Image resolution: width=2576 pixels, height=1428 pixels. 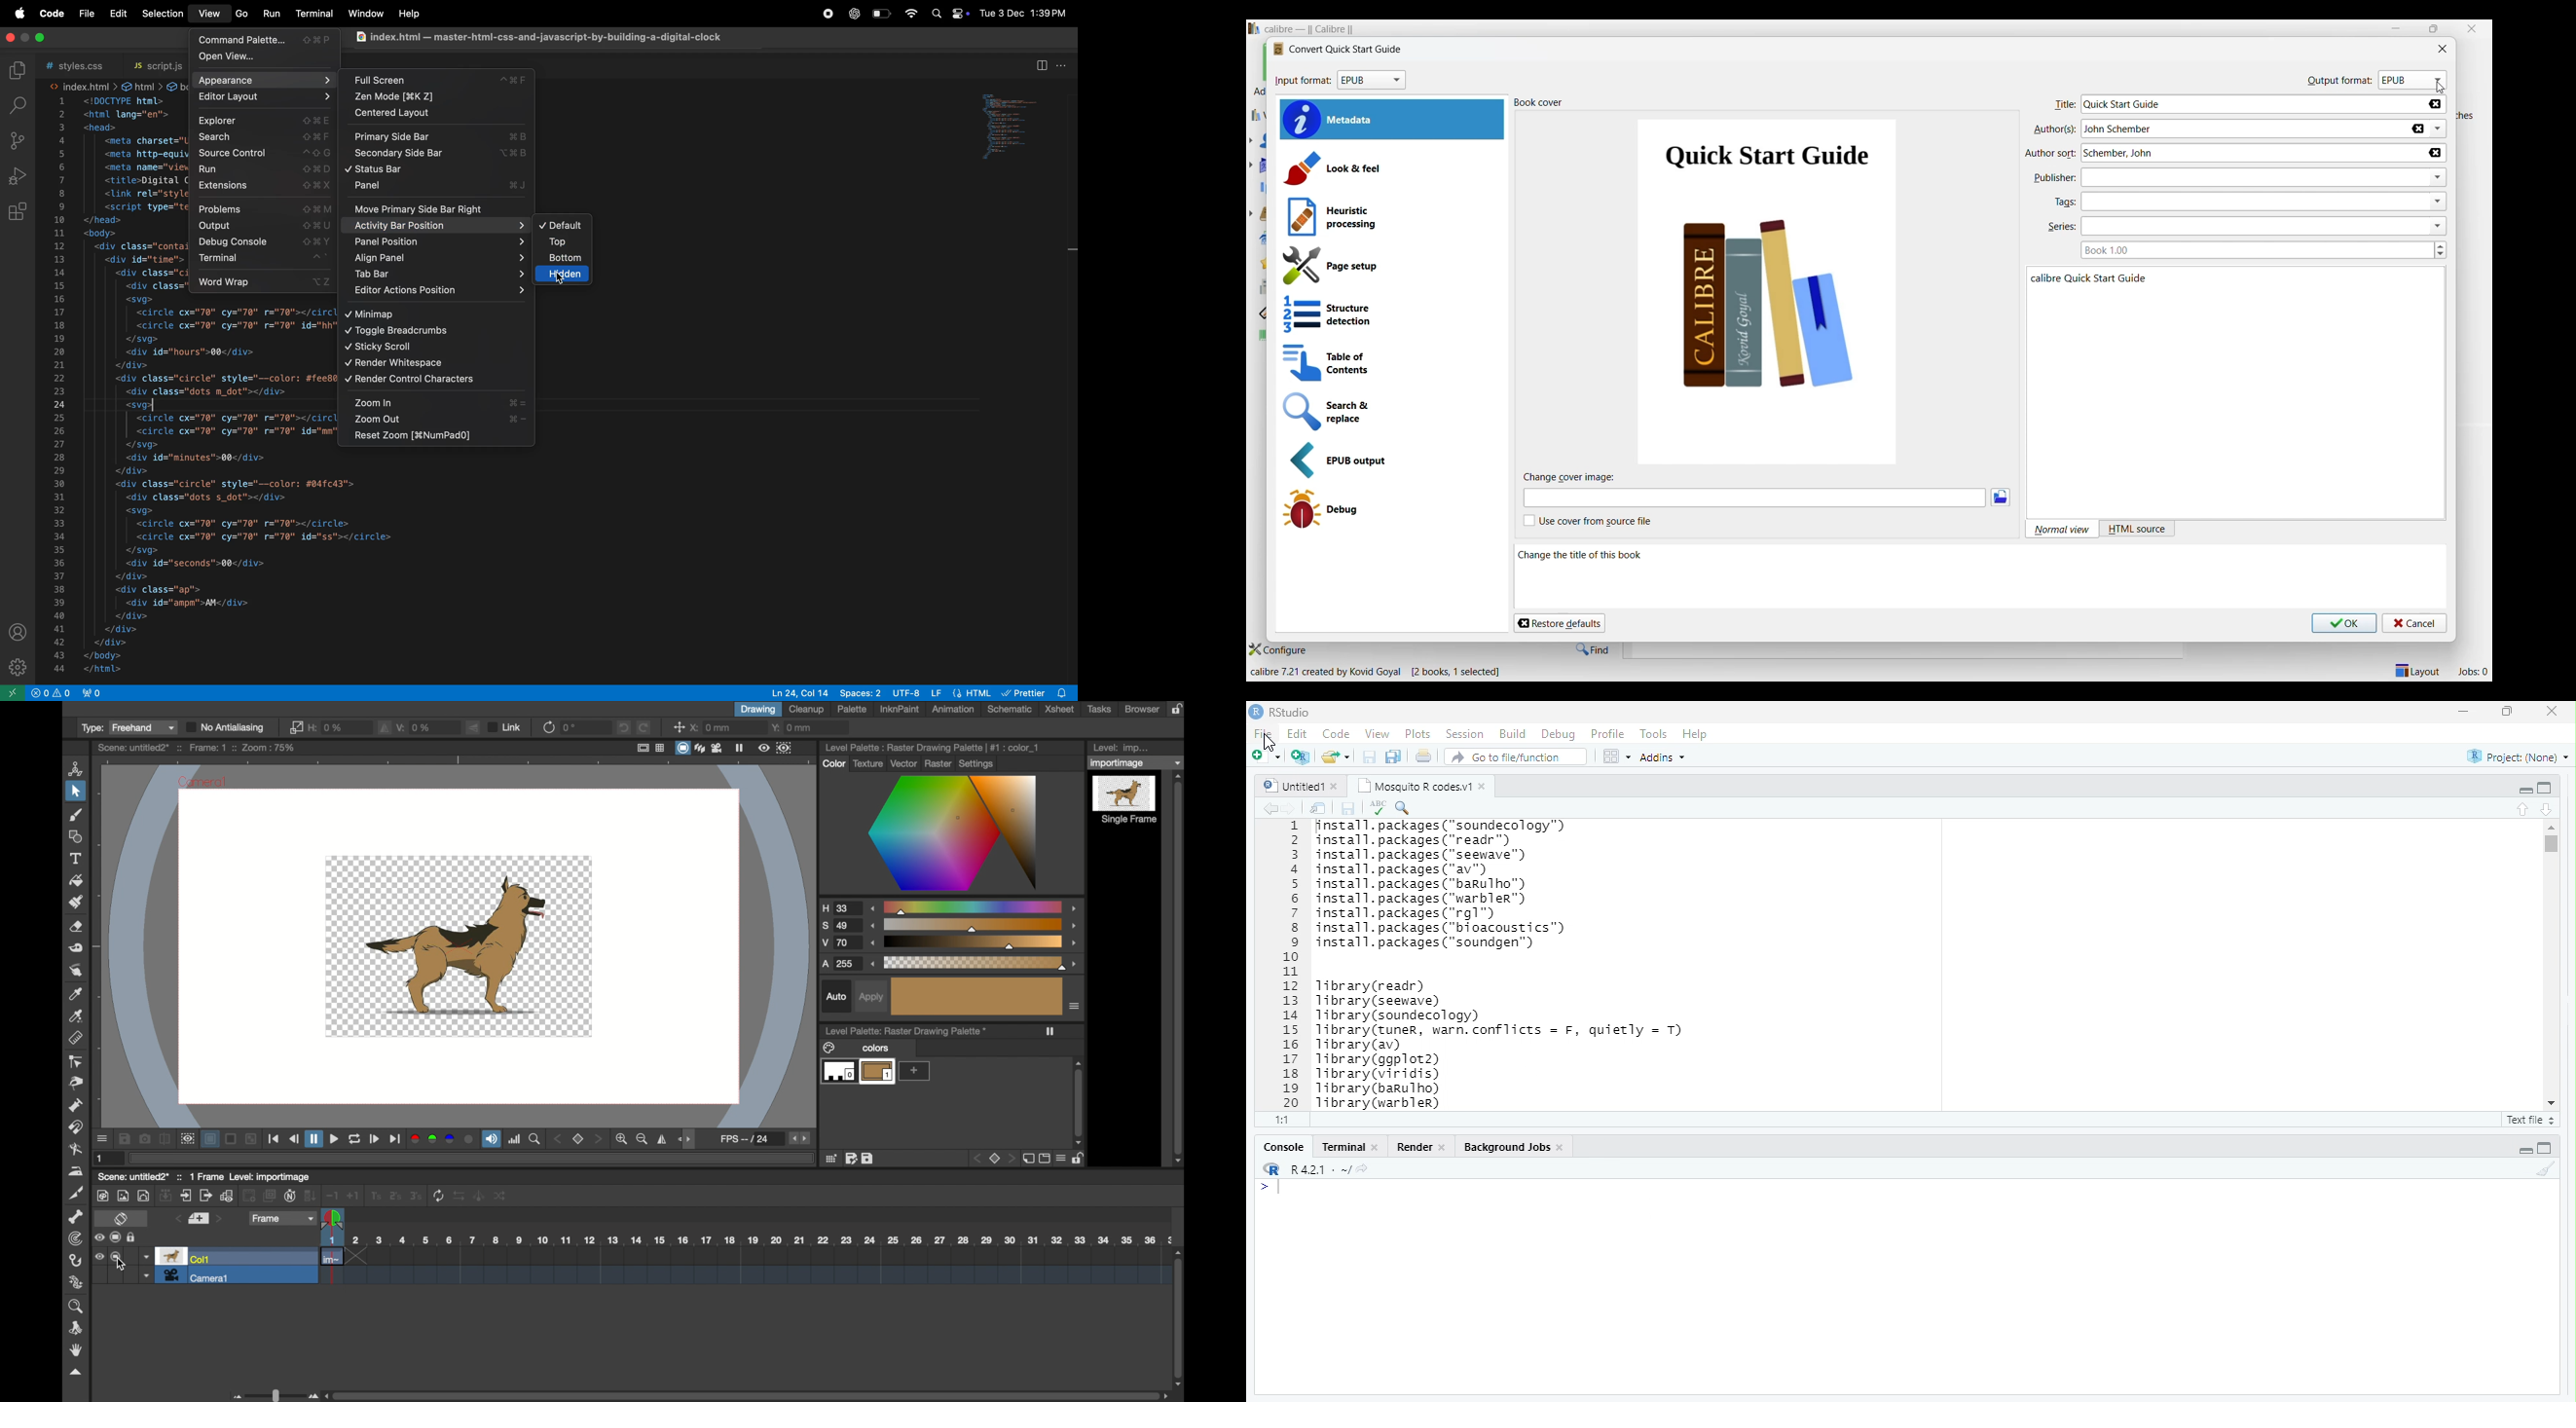 What do you see at coordinates (2553, 828) in the screenshot?
I see `scroll up` at bounding box center [2553, 828].